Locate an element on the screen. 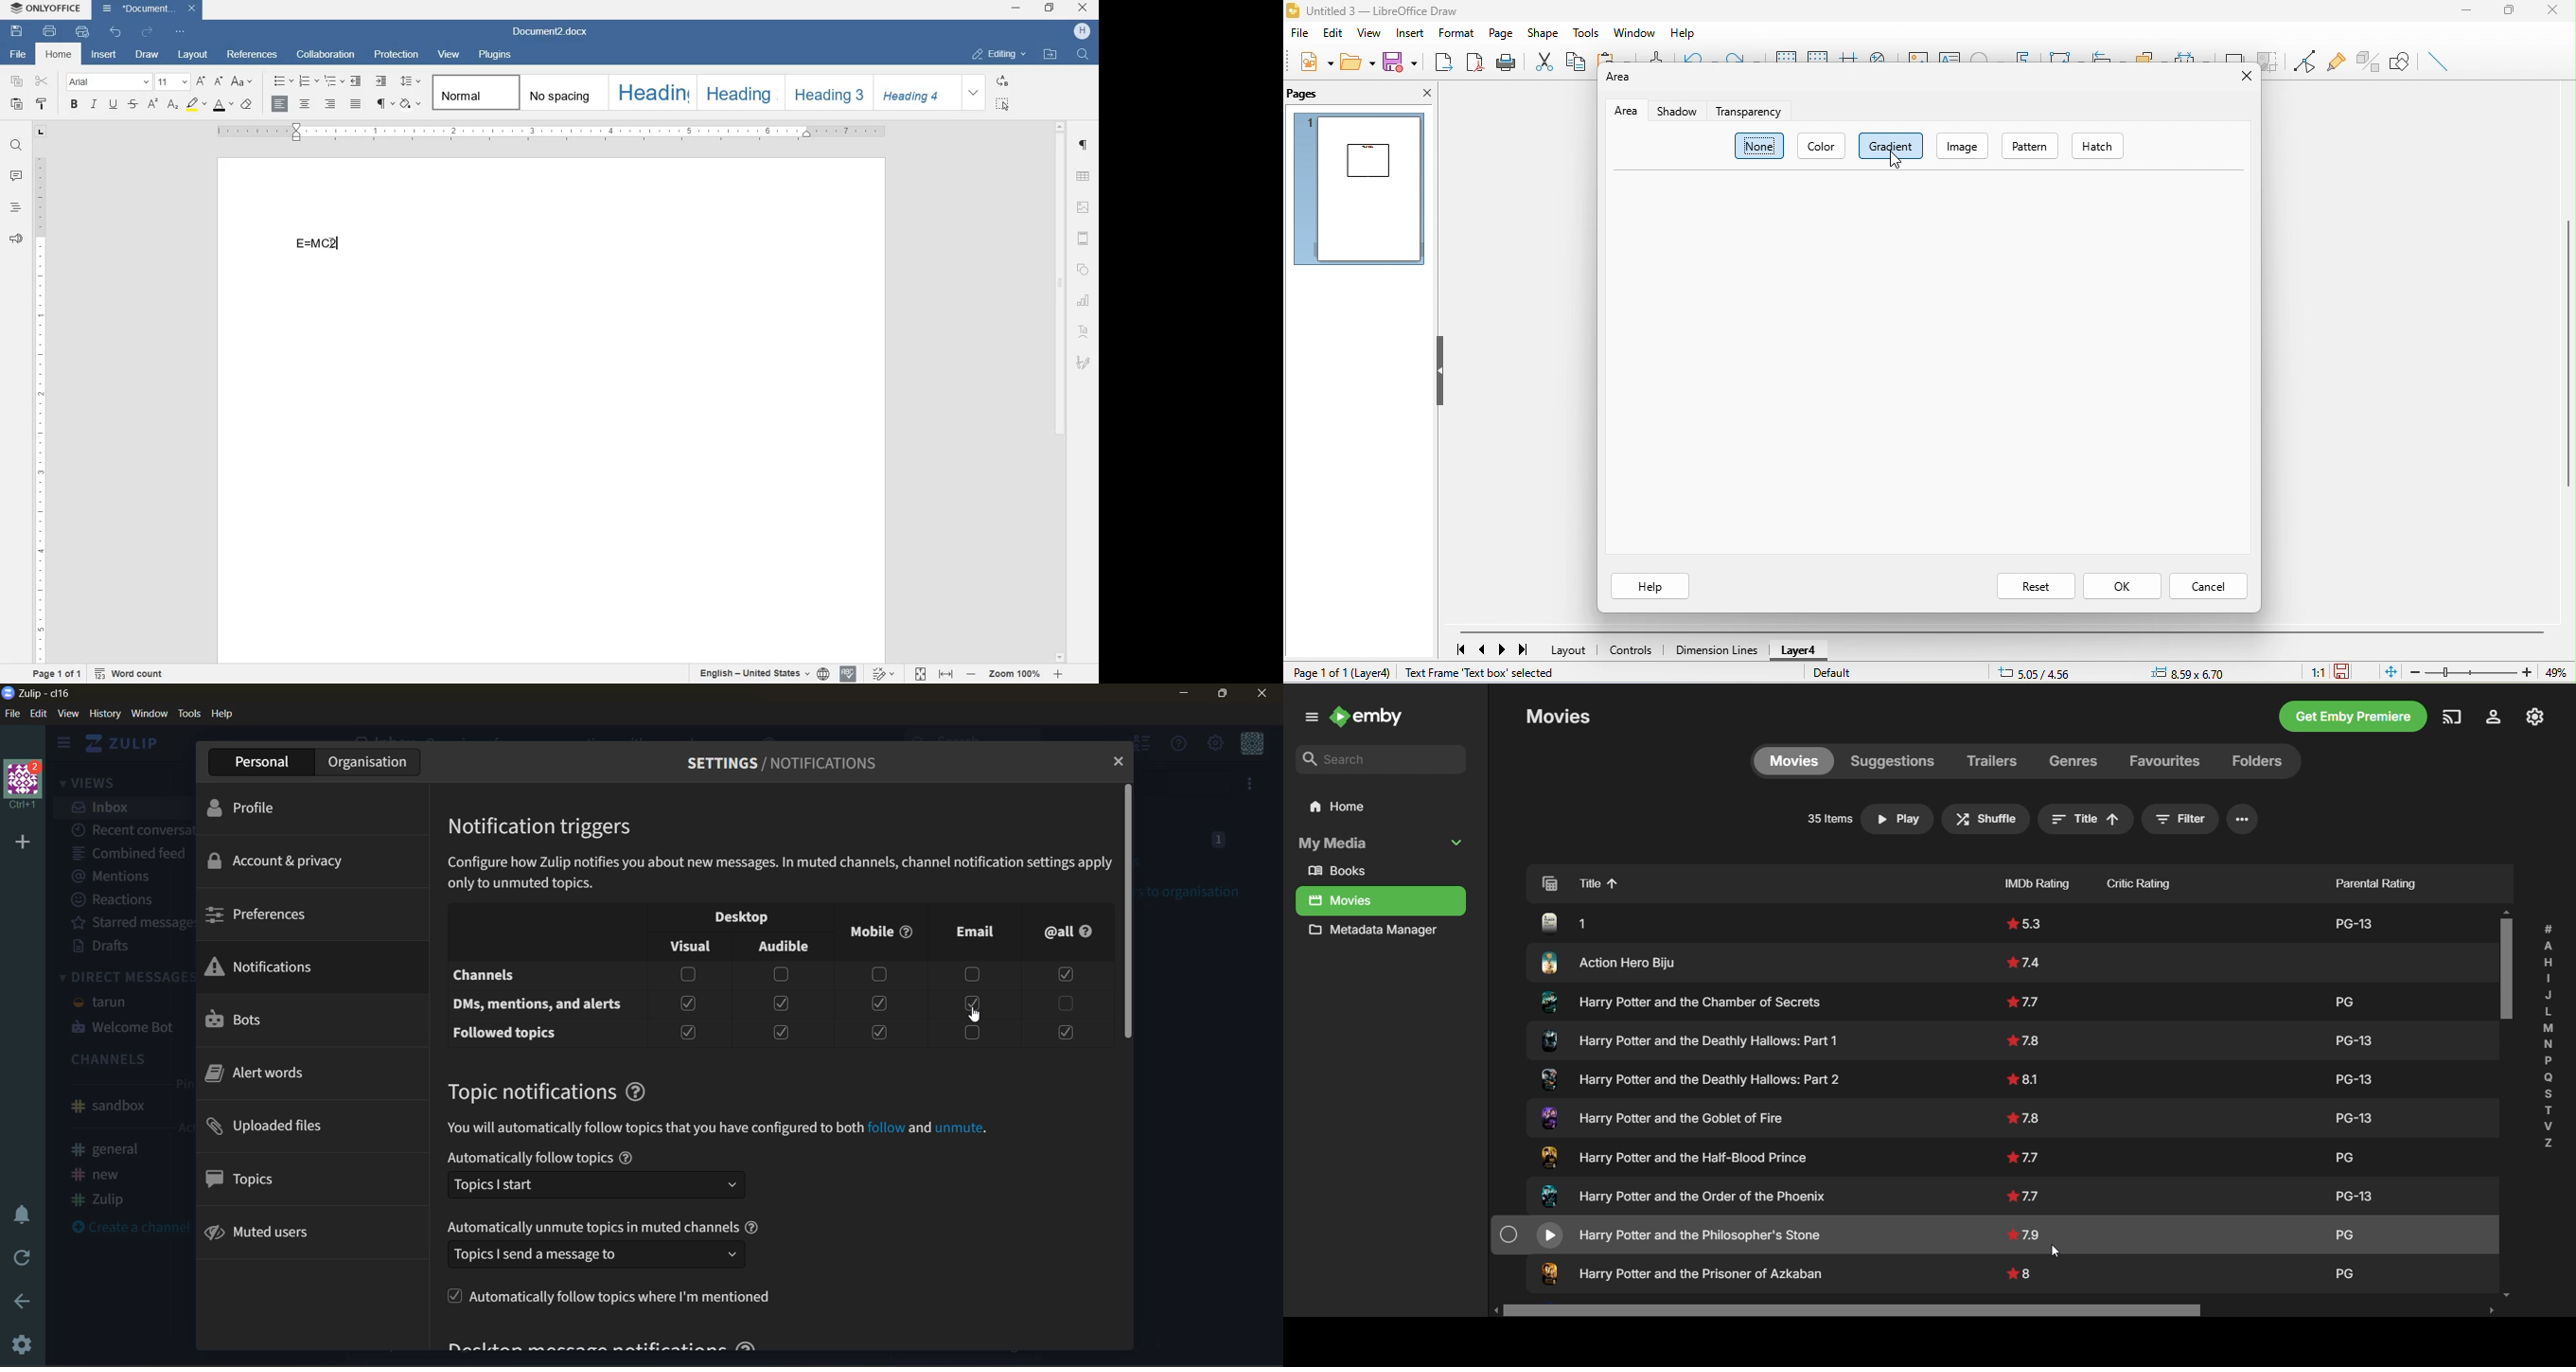 This screenshot has width=2576, height=1372. decrement font size is located at coordinates (217, 81).